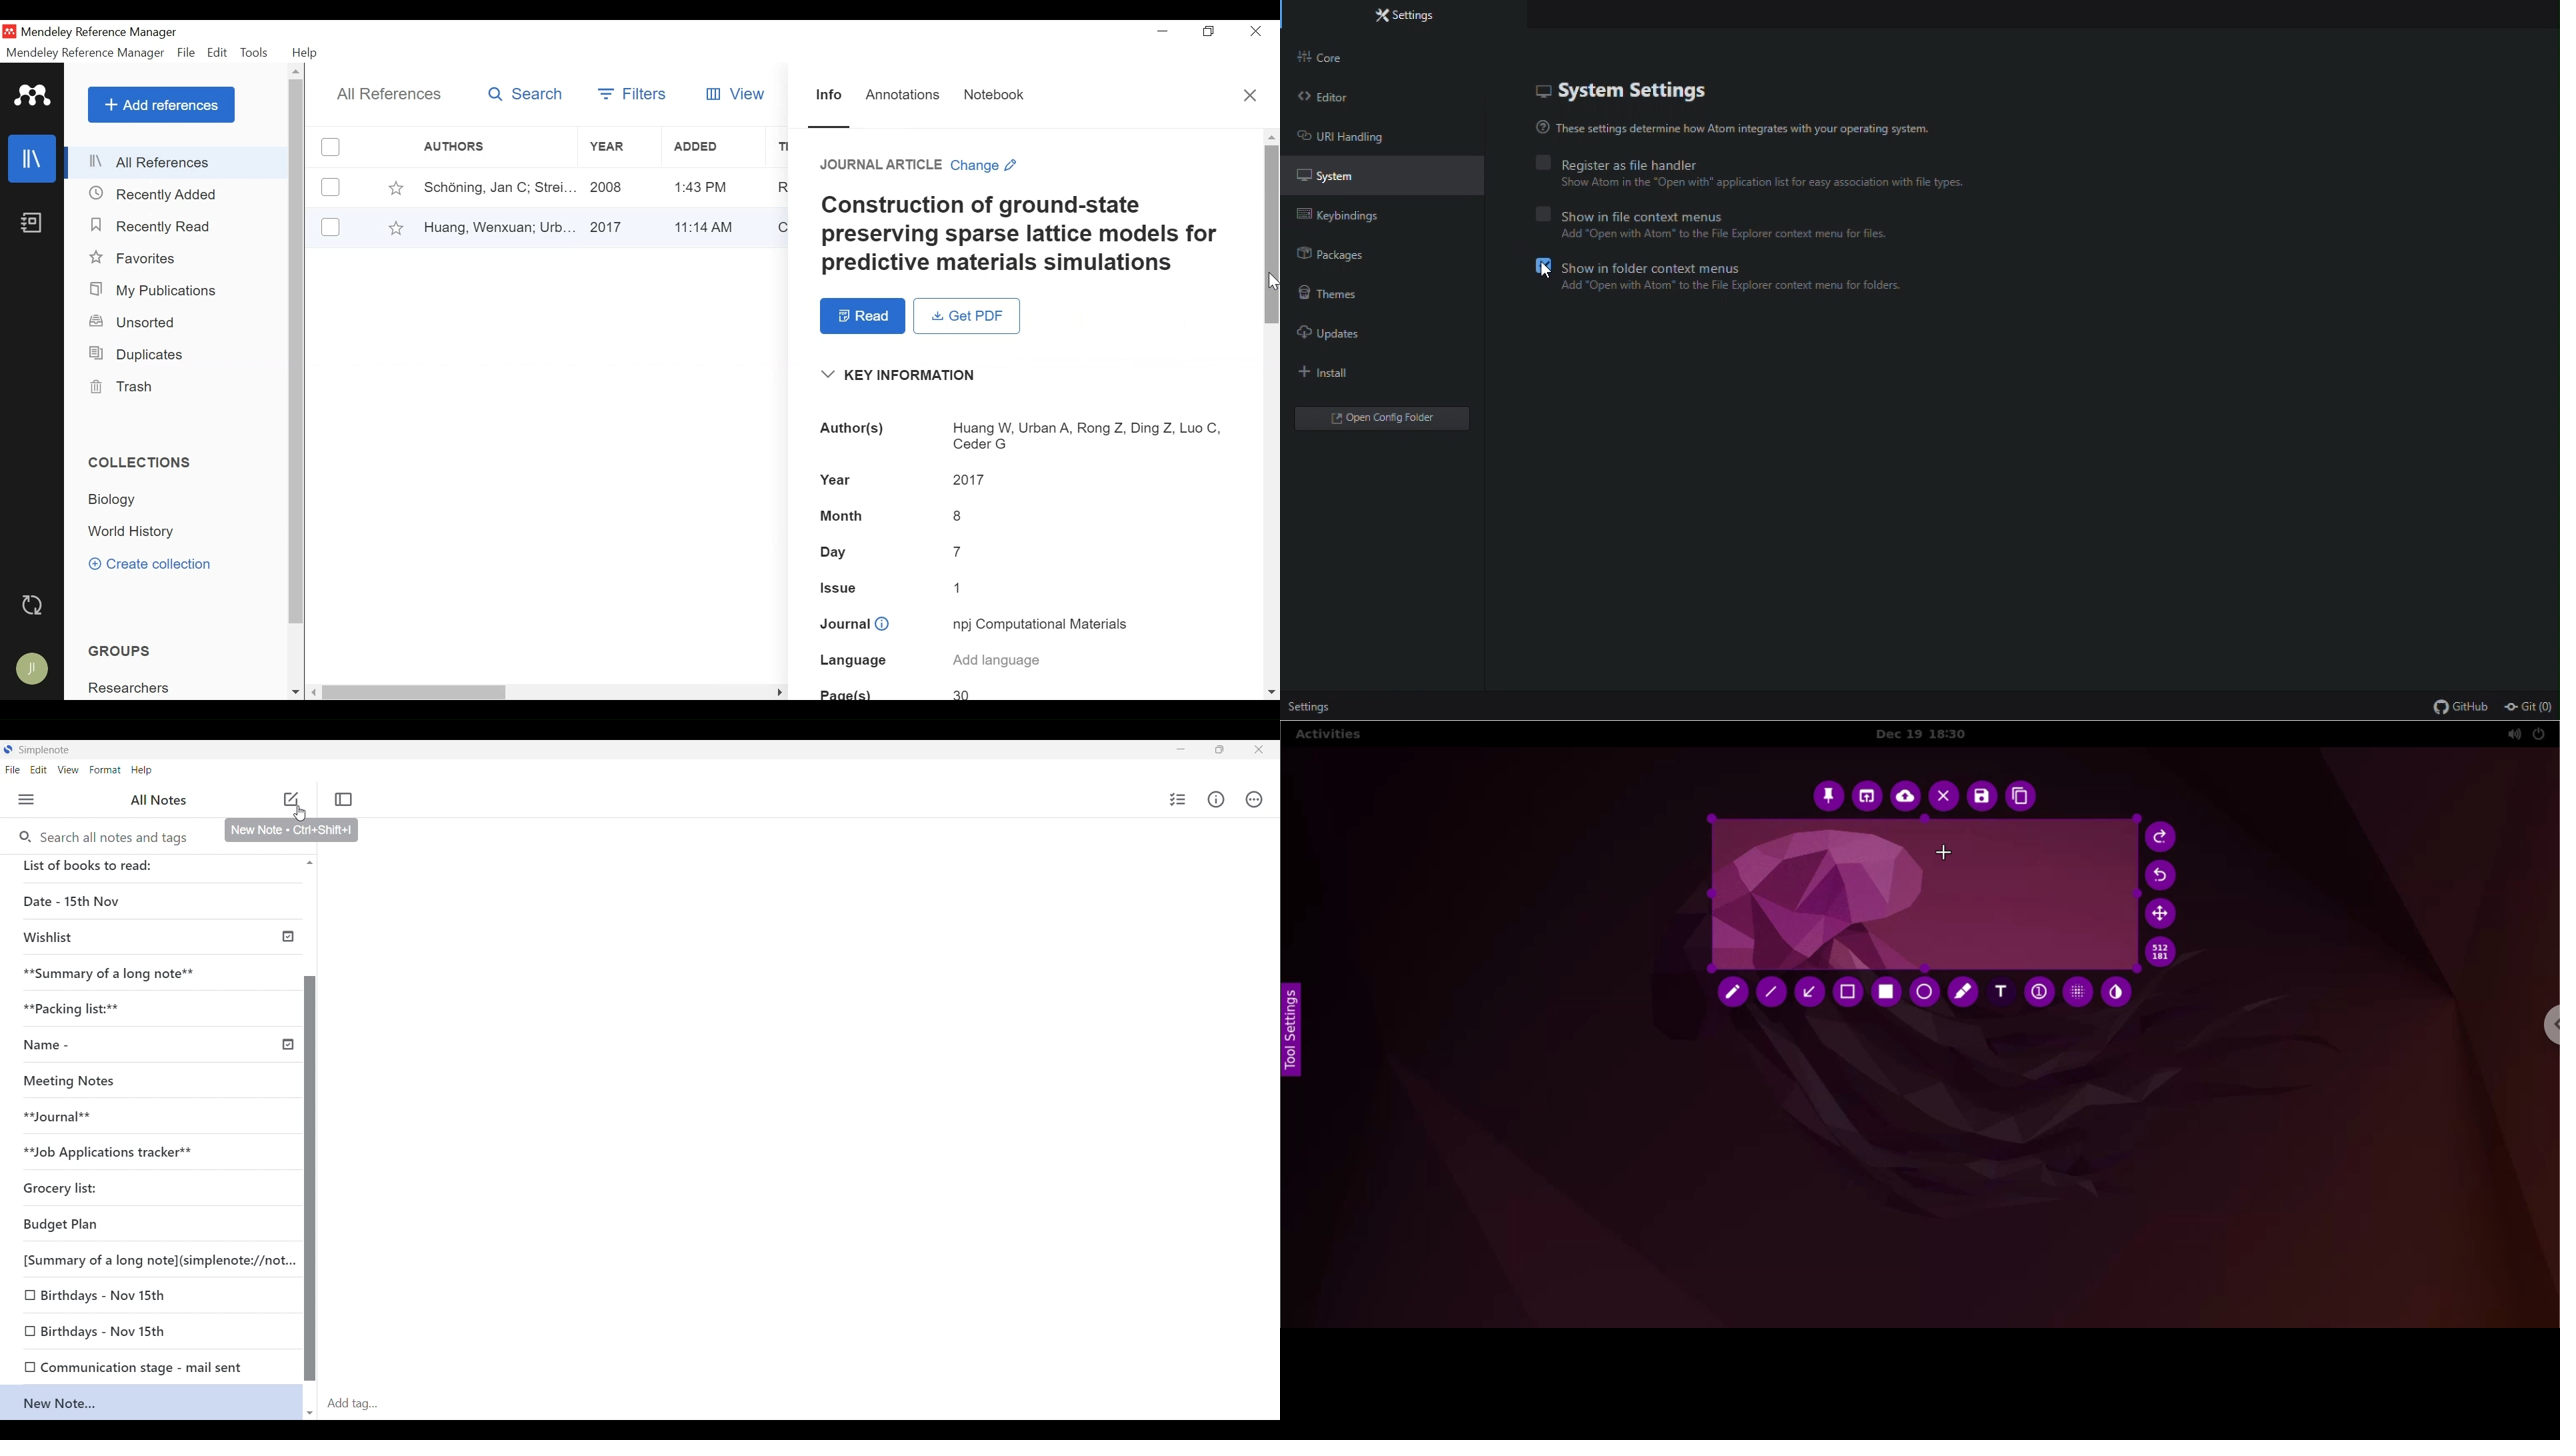 This screenshot has width=2576, height=1456. I want to click on (un)select, so click(331, 227).